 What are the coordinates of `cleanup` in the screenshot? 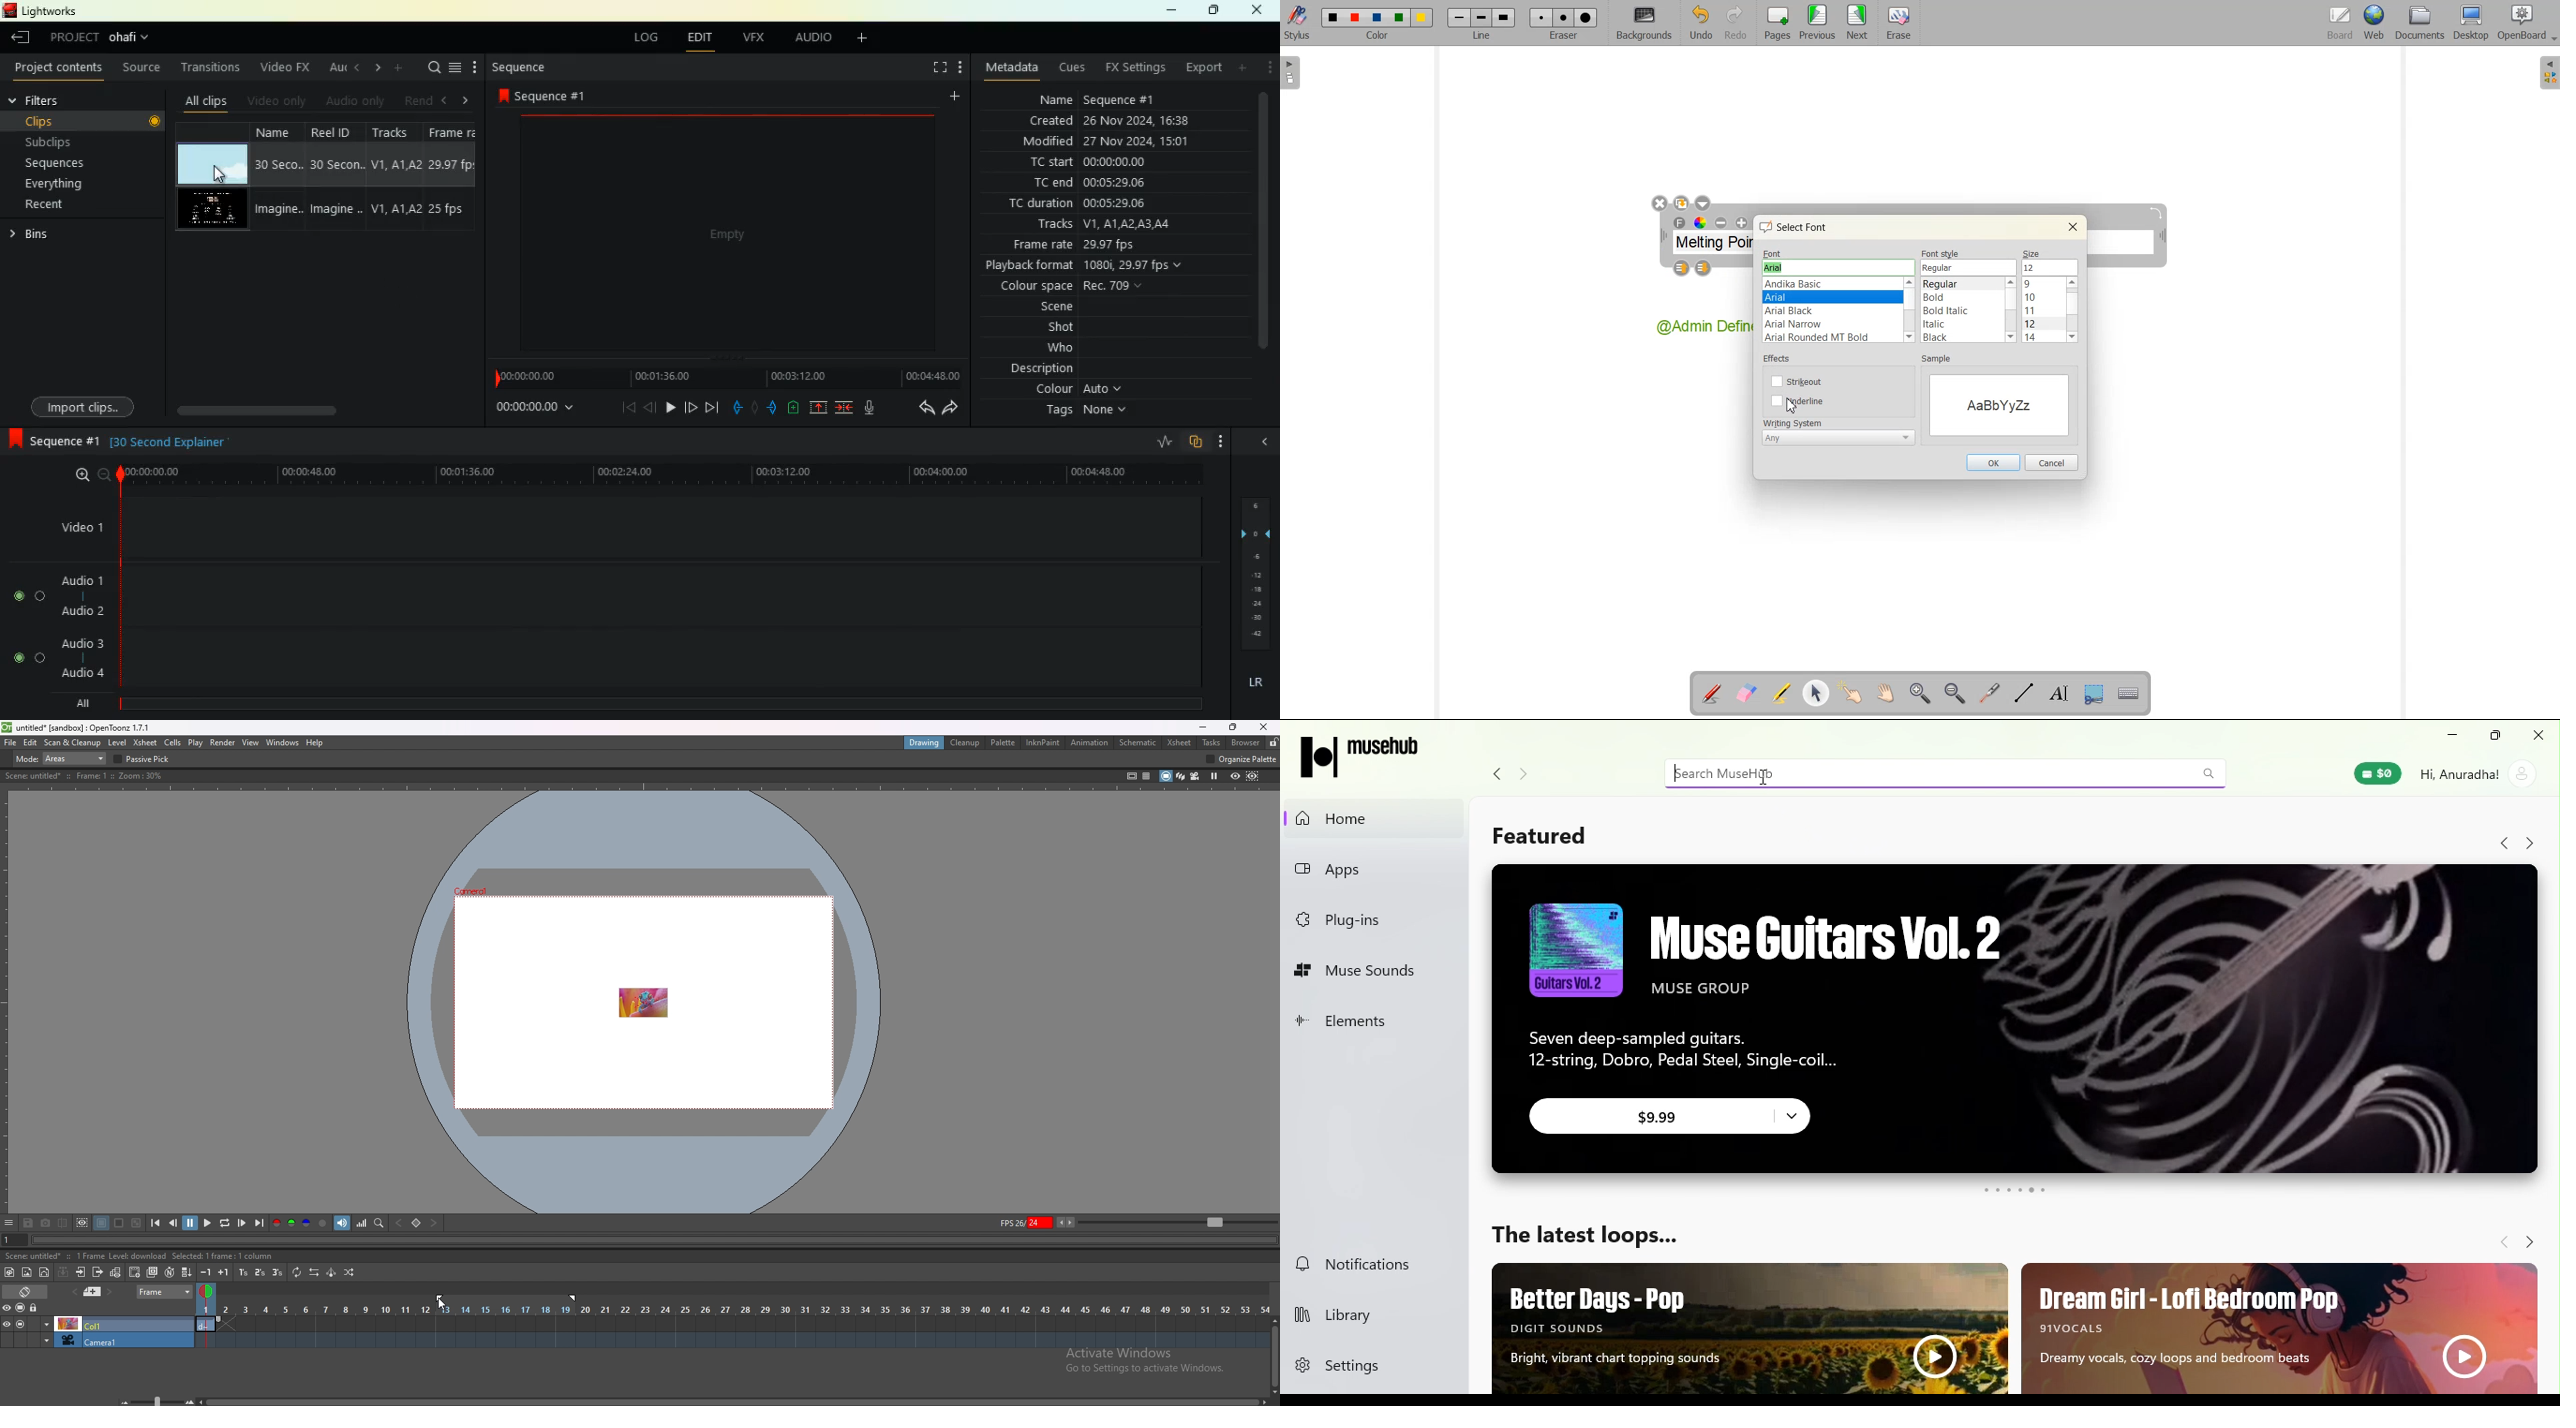 It's located at (966, 743).